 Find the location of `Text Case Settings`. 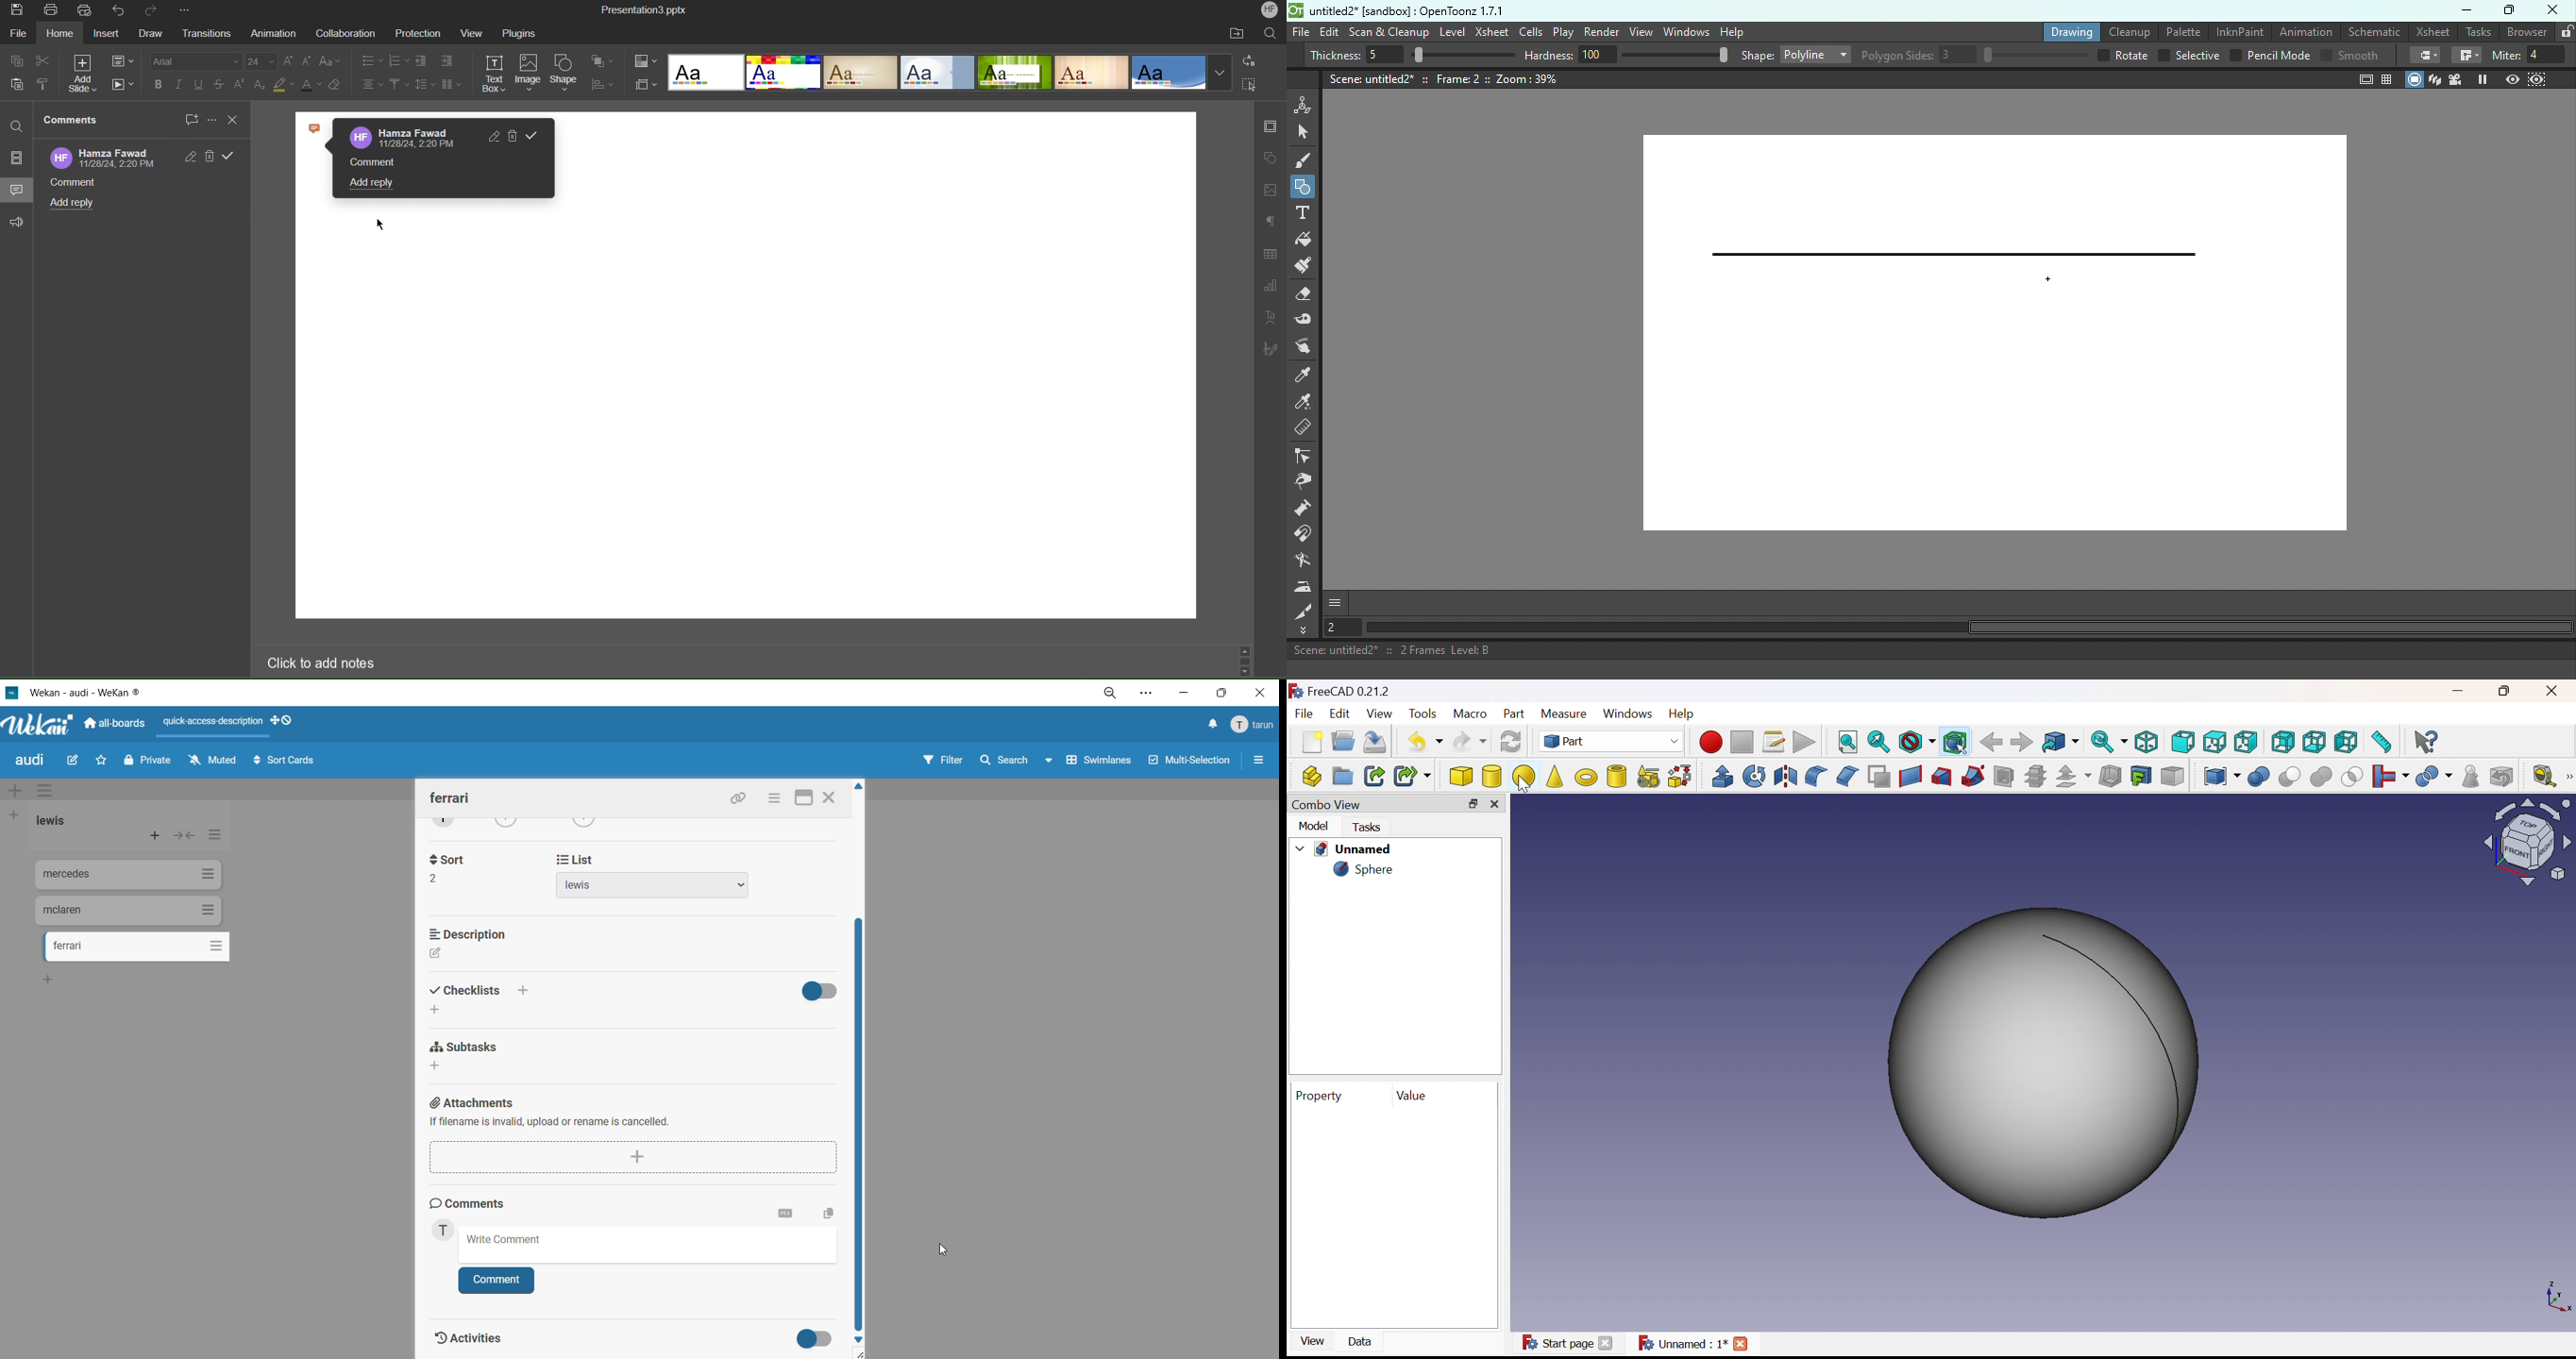

Text Case Settings is located at coordinates (329, 64).